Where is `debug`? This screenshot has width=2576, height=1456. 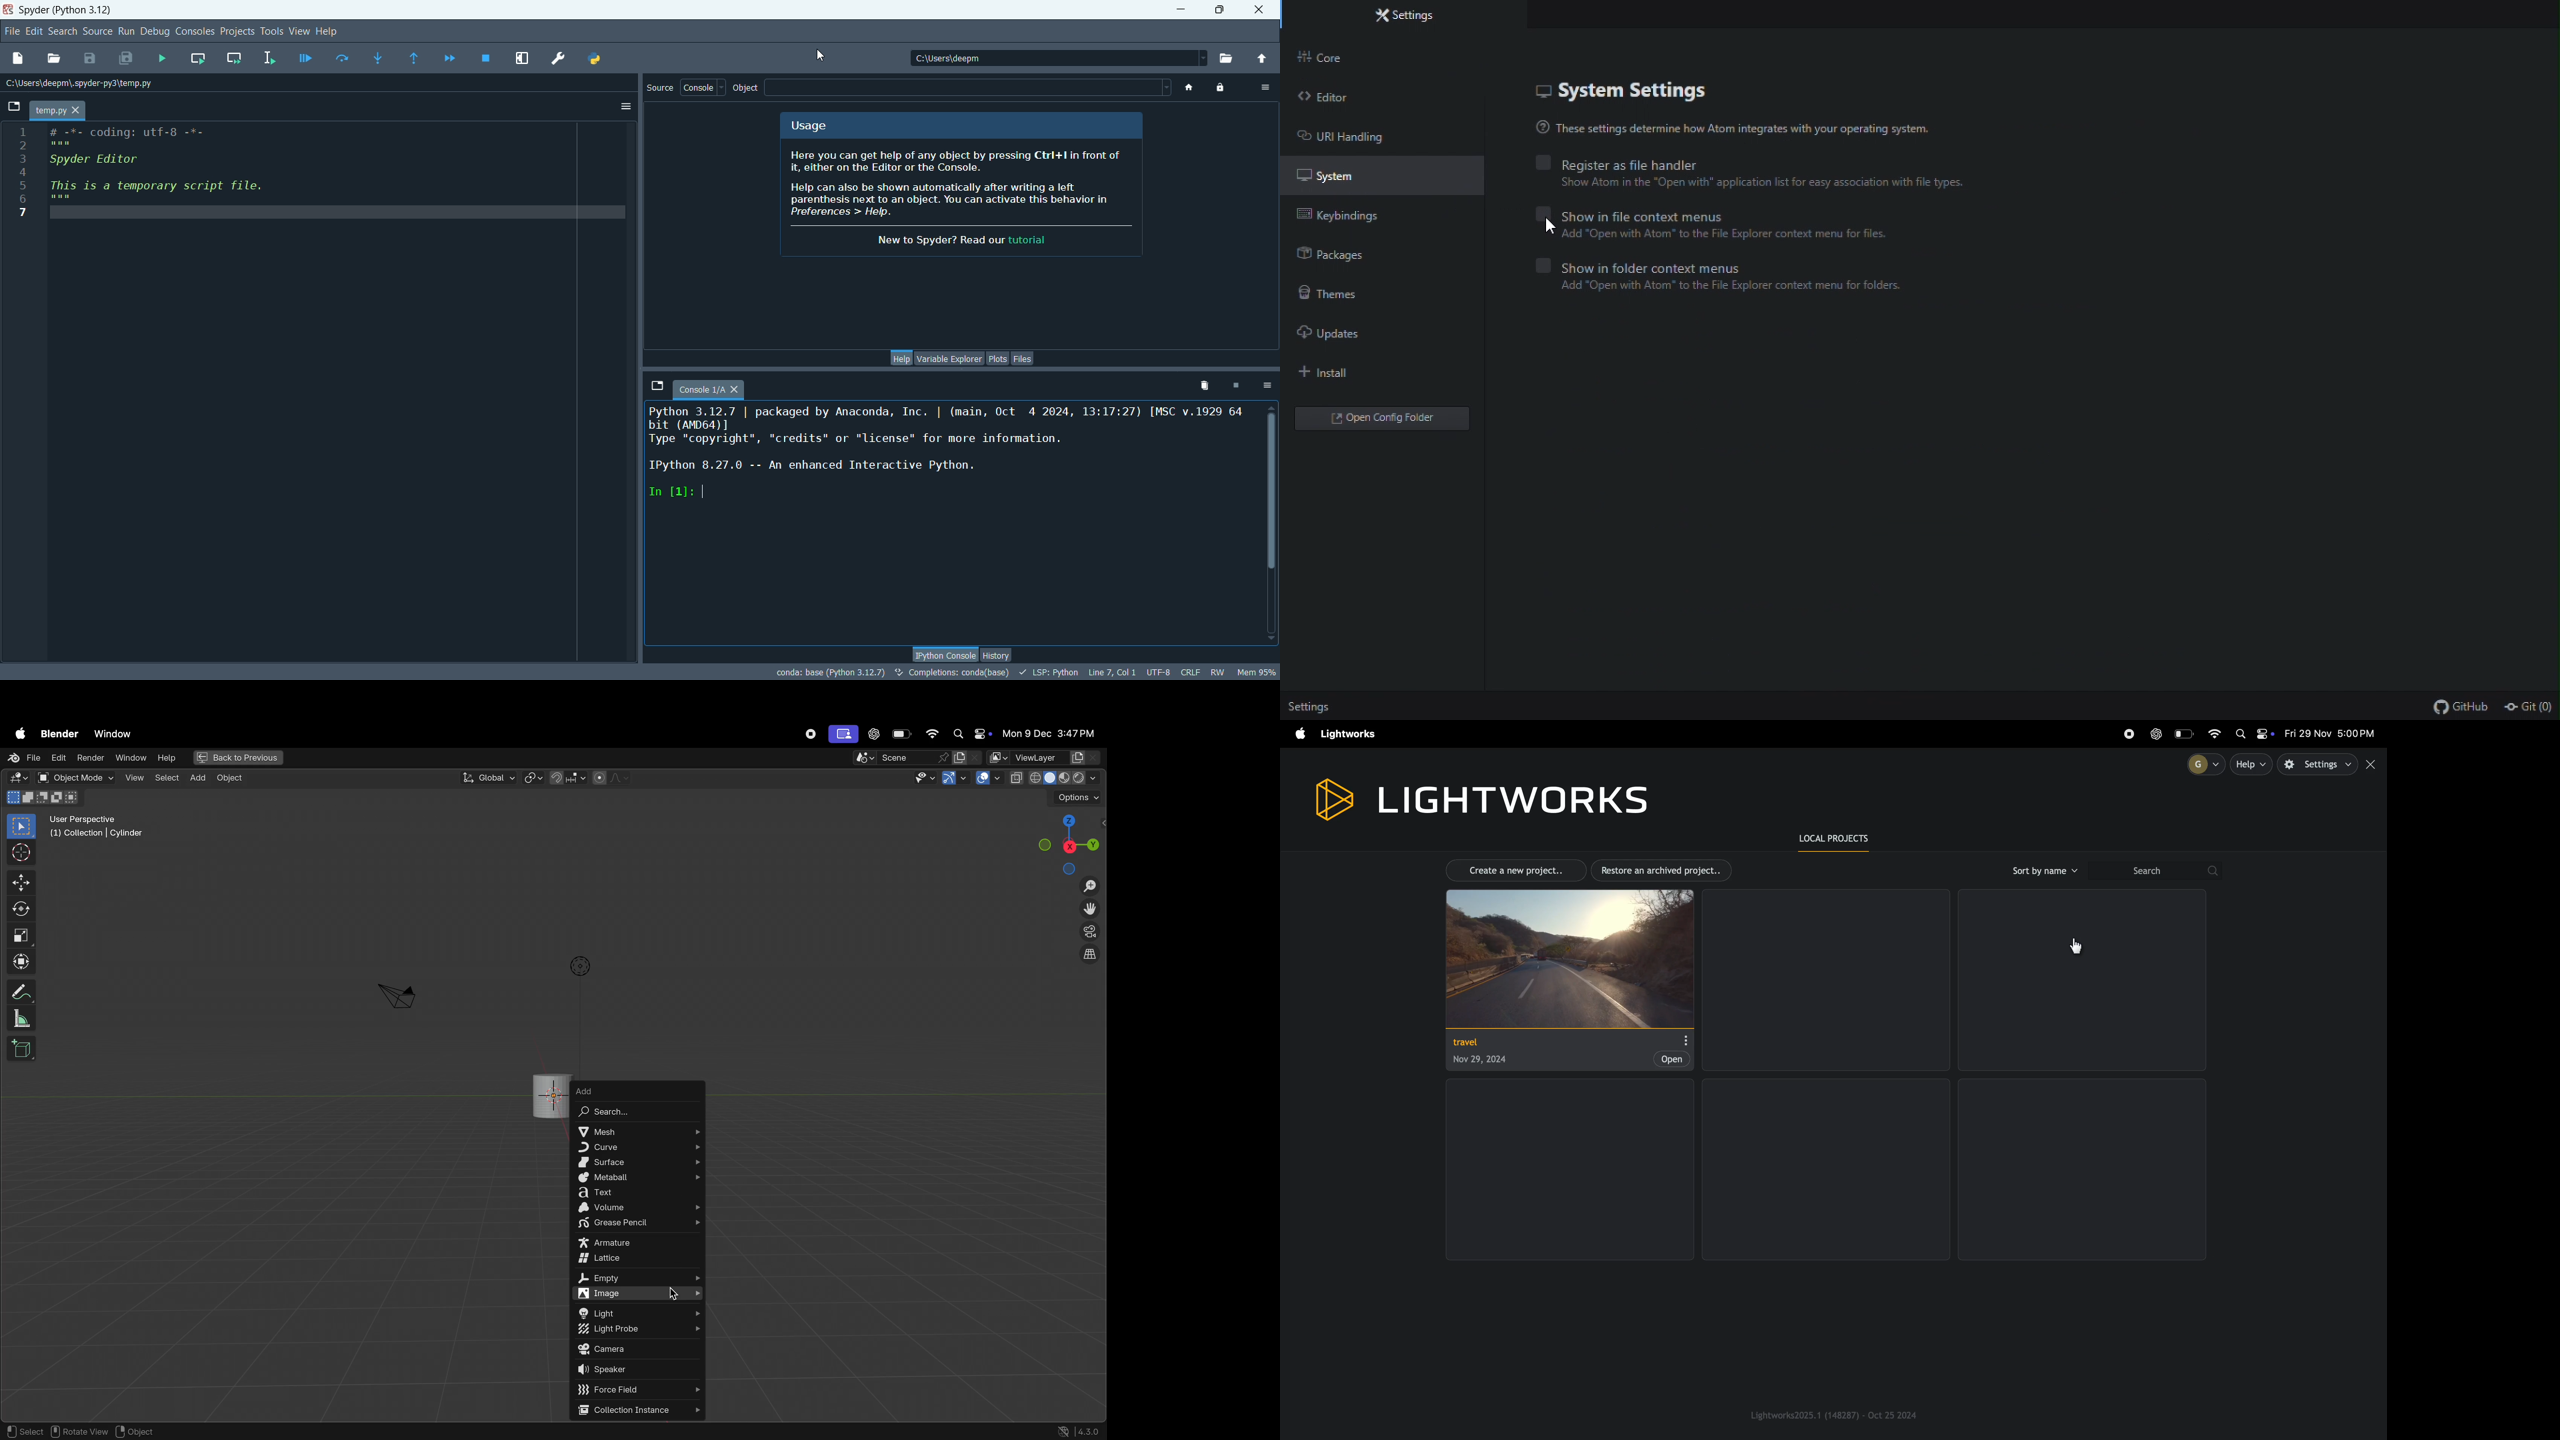 debug is located at coordinates (155, 33).